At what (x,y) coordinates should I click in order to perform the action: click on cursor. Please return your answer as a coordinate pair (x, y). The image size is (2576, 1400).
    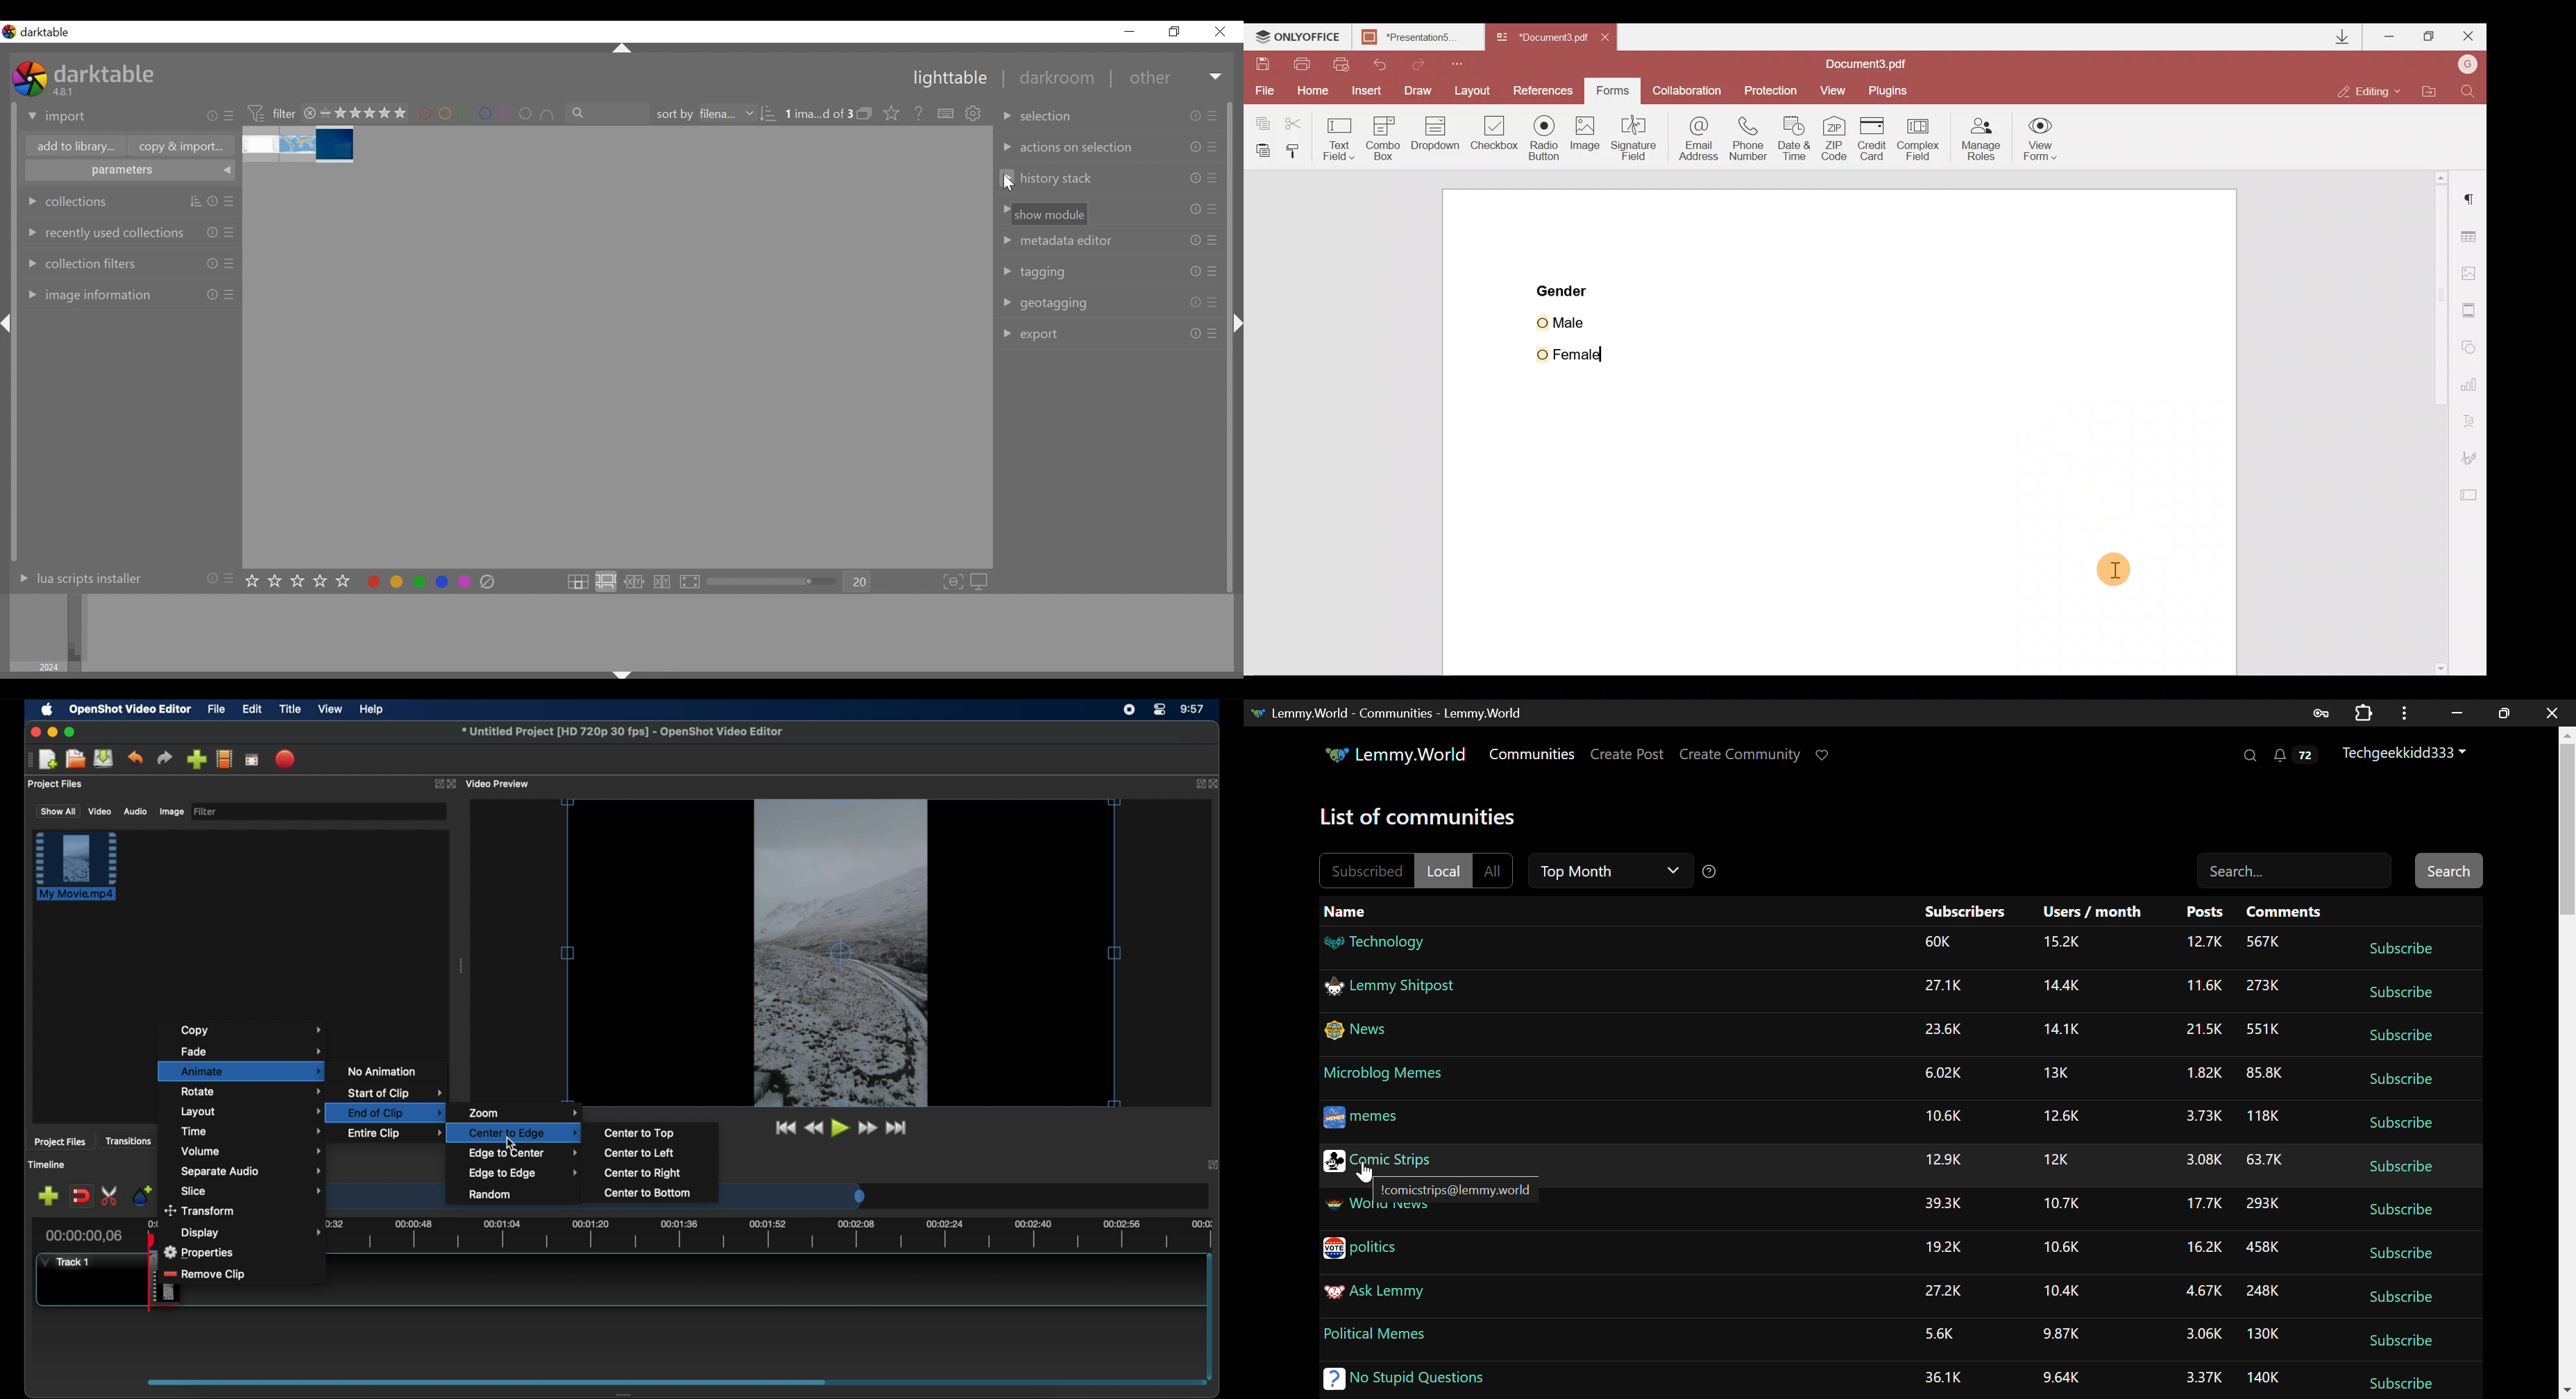
    Looking at the image, I should click on (1010, 184).